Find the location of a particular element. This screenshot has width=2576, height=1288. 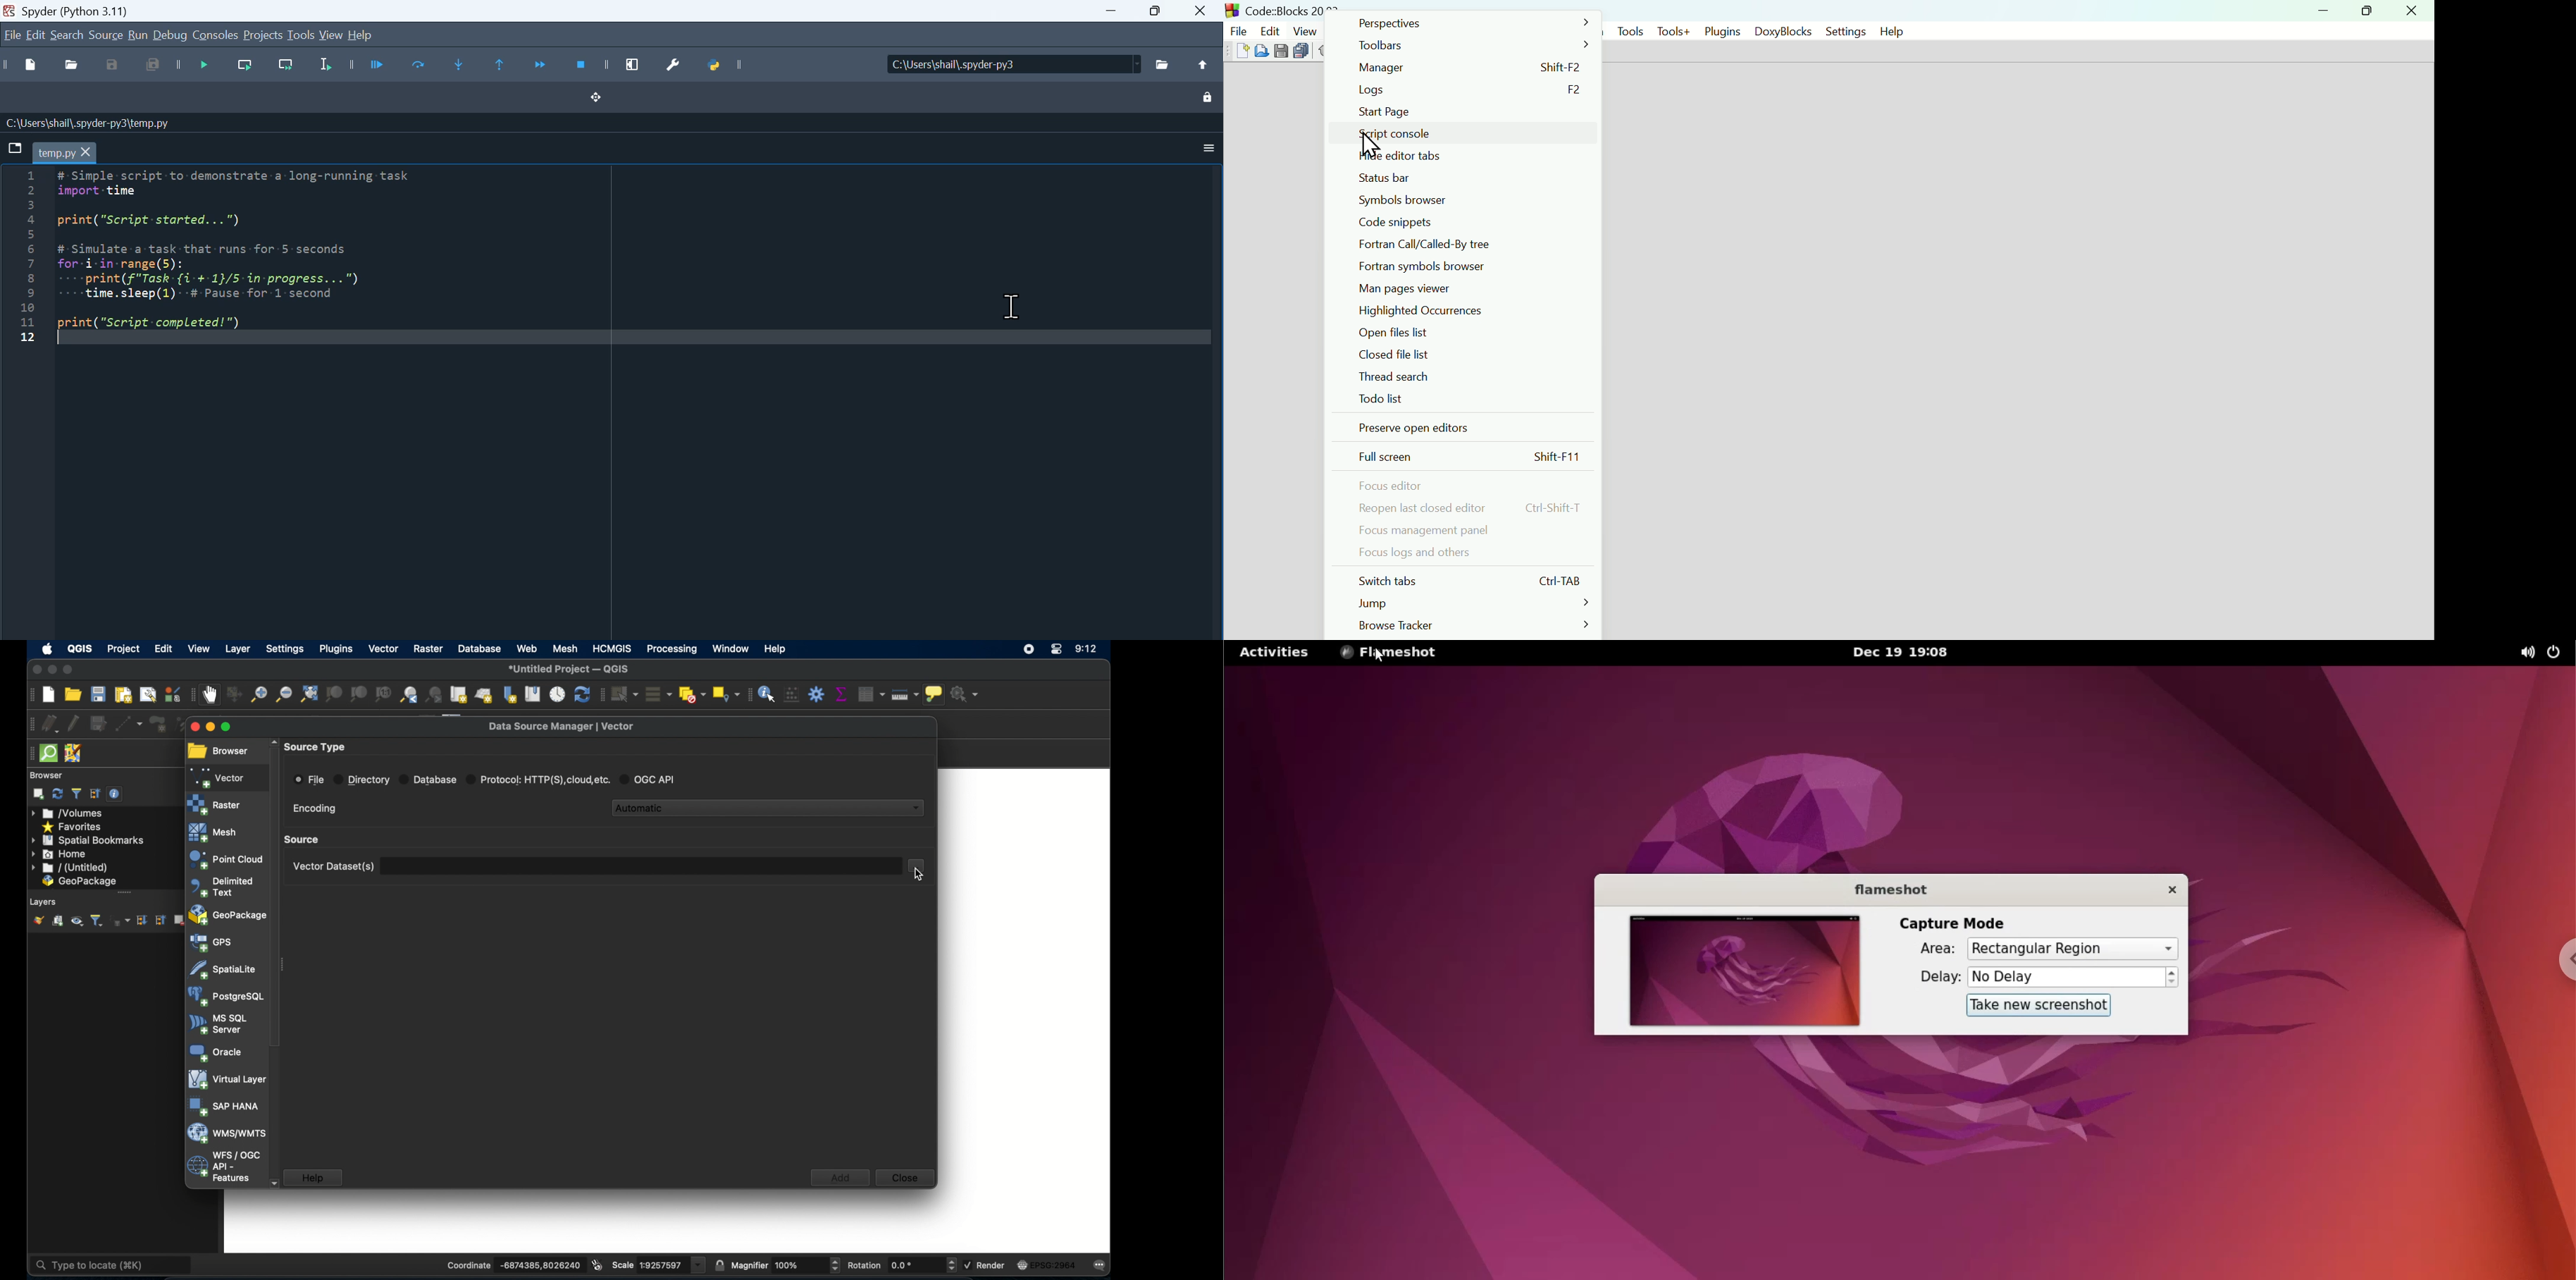

Open file is located at coordinates (72, 64).